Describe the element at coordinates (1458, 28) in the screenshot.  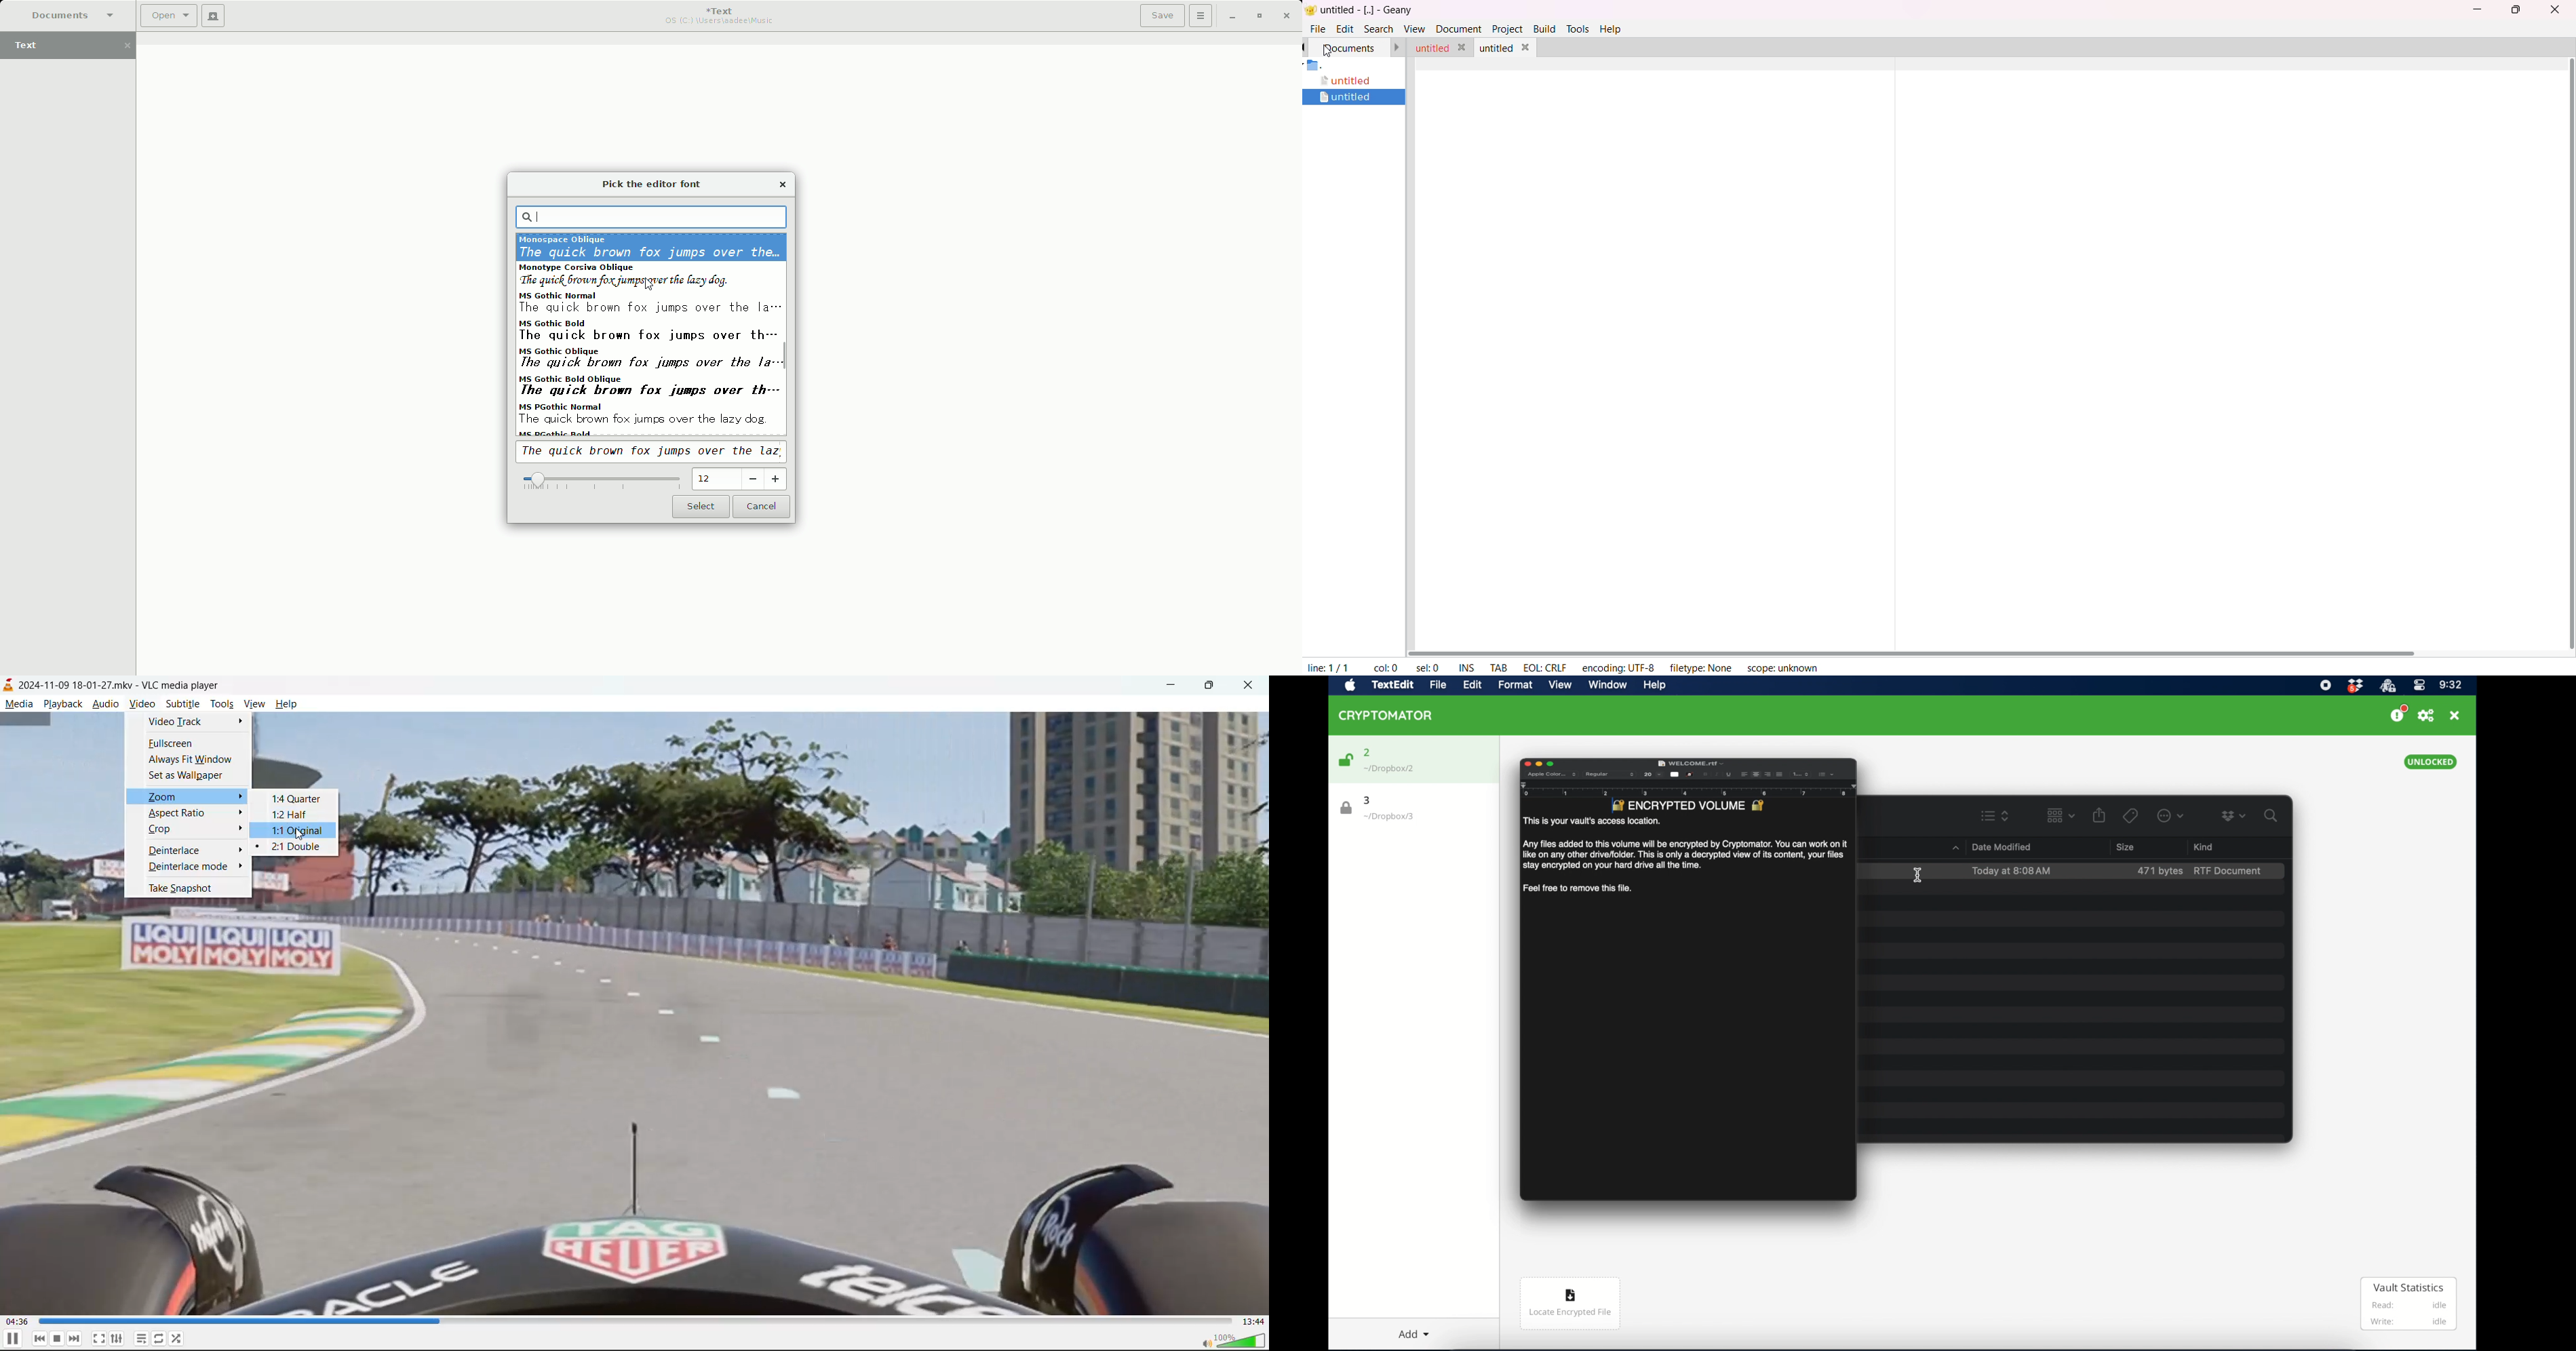
I see `document` at that location.